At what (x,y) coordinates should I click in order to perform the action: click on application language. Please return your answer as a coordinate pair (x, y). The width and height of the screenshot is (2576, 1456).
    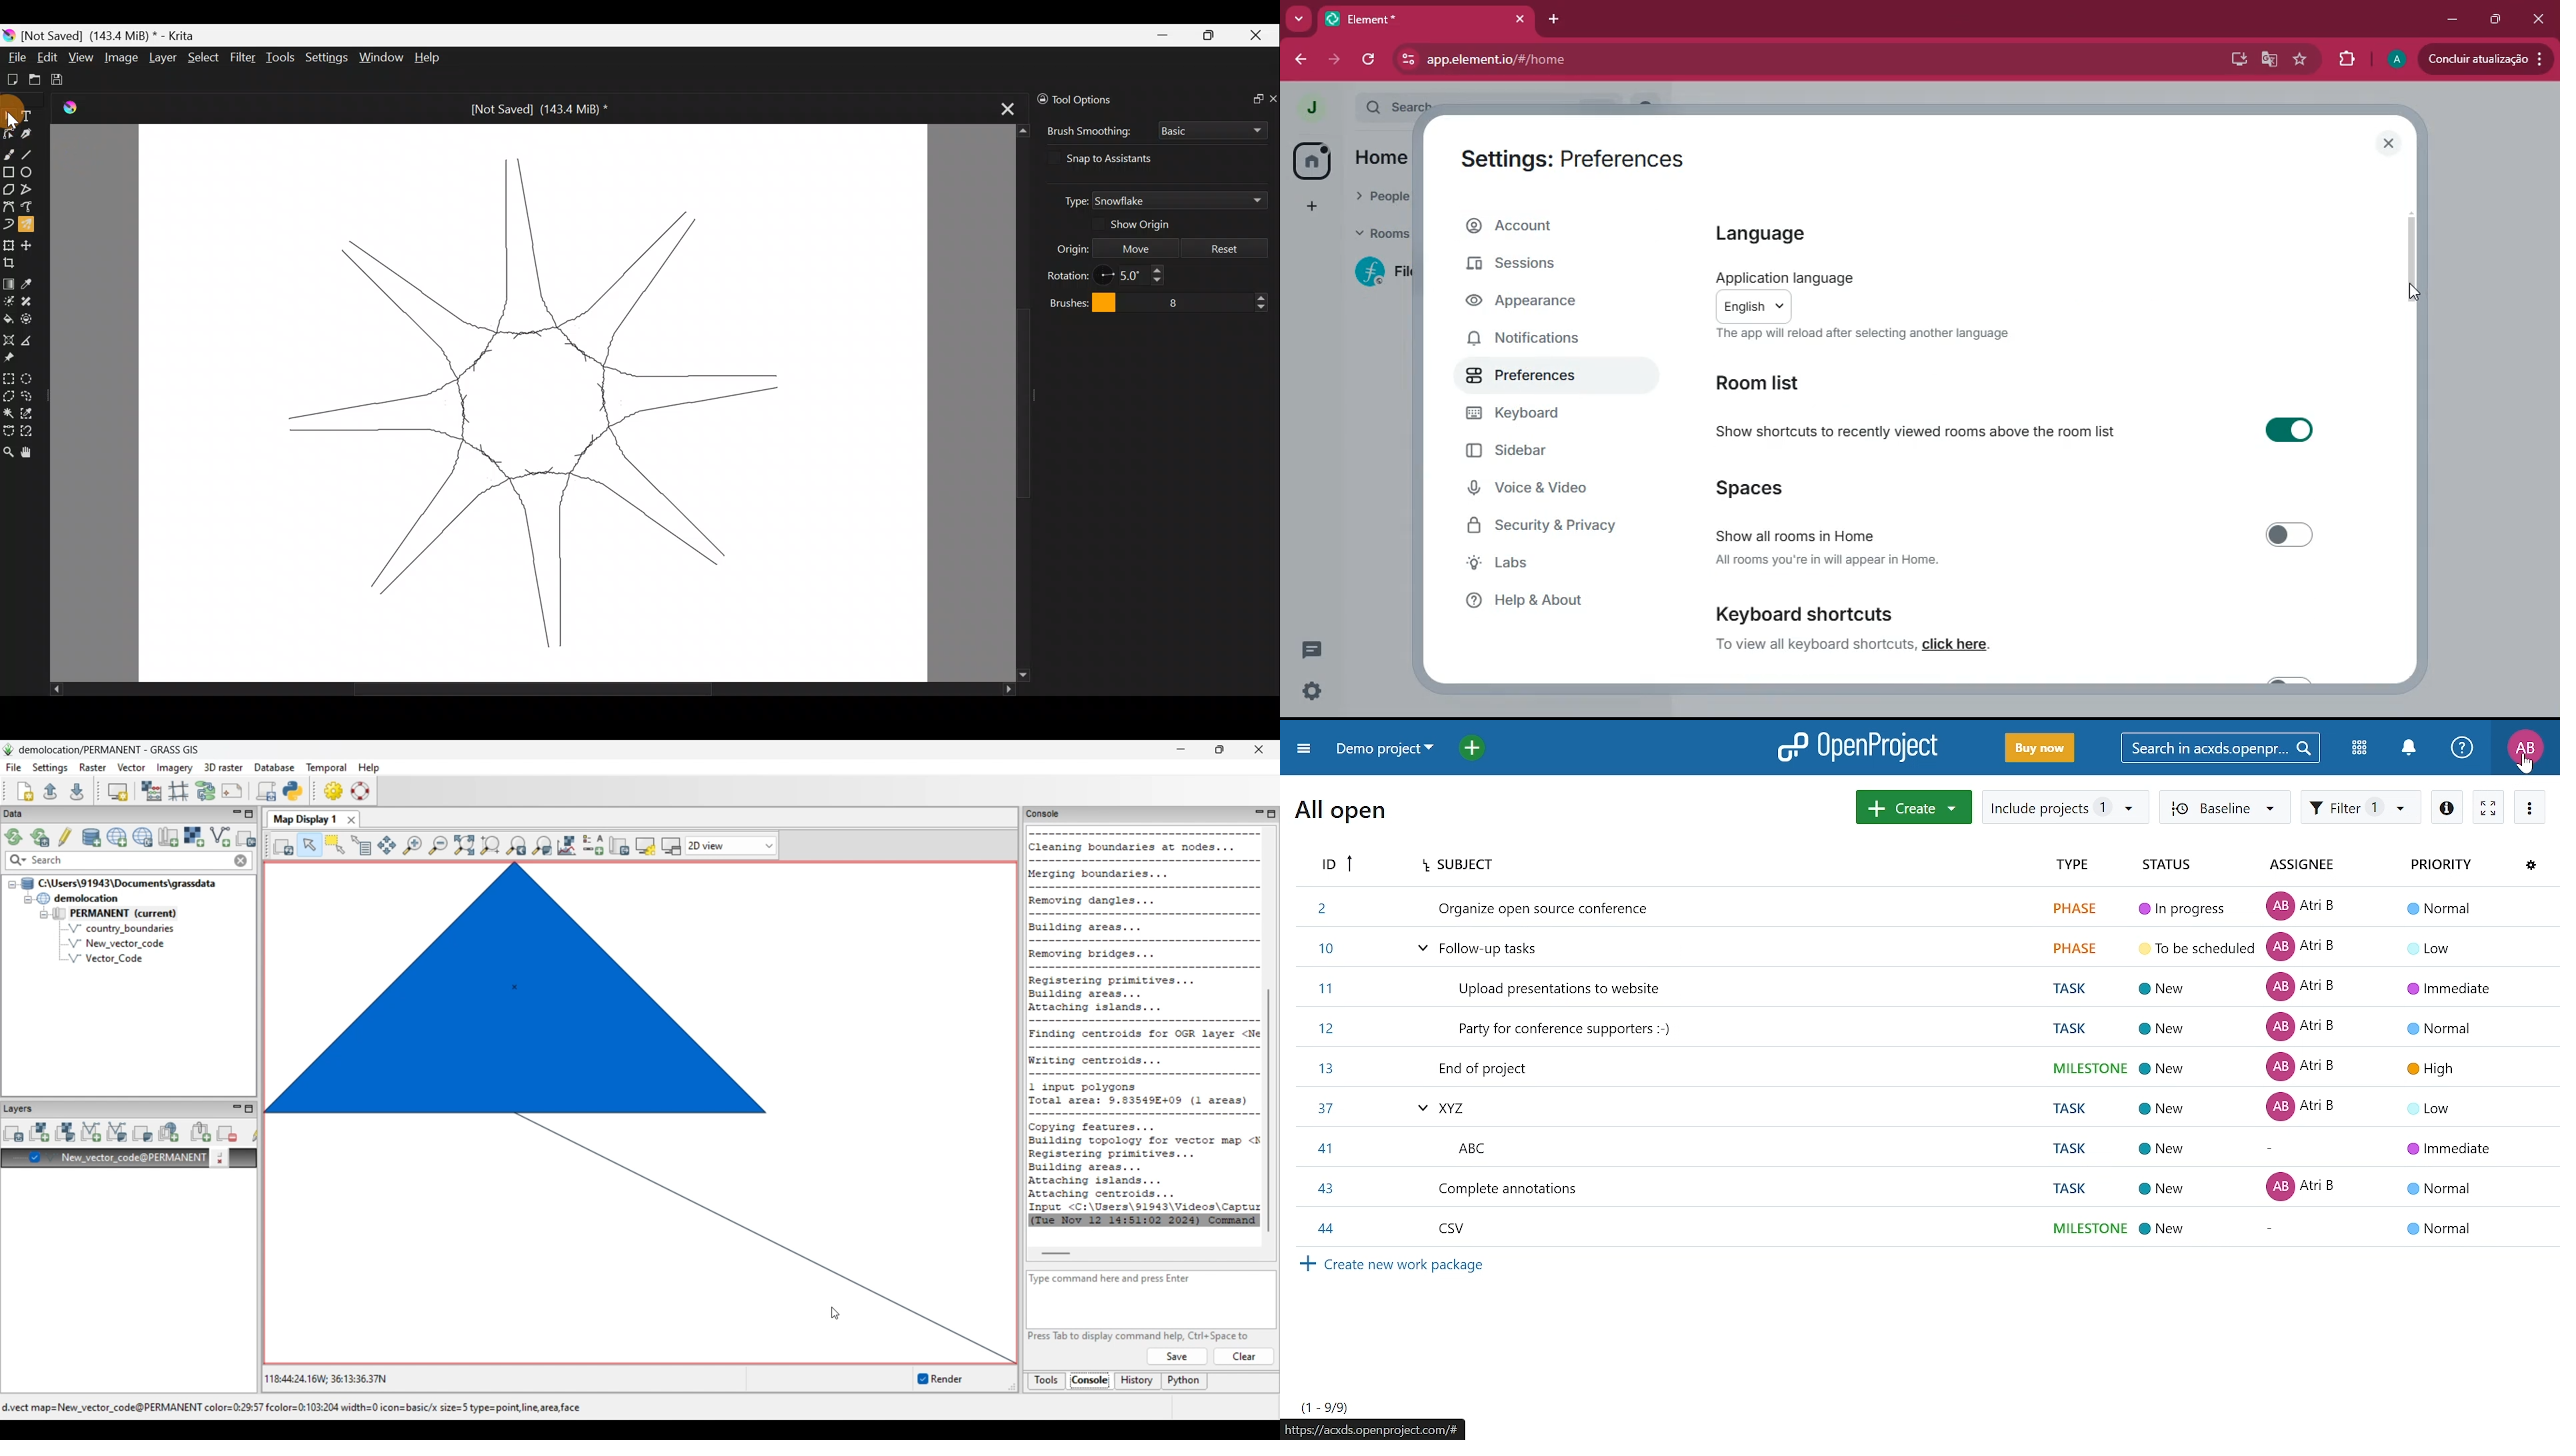
    Looking at the image, I should click on (1782, 275).